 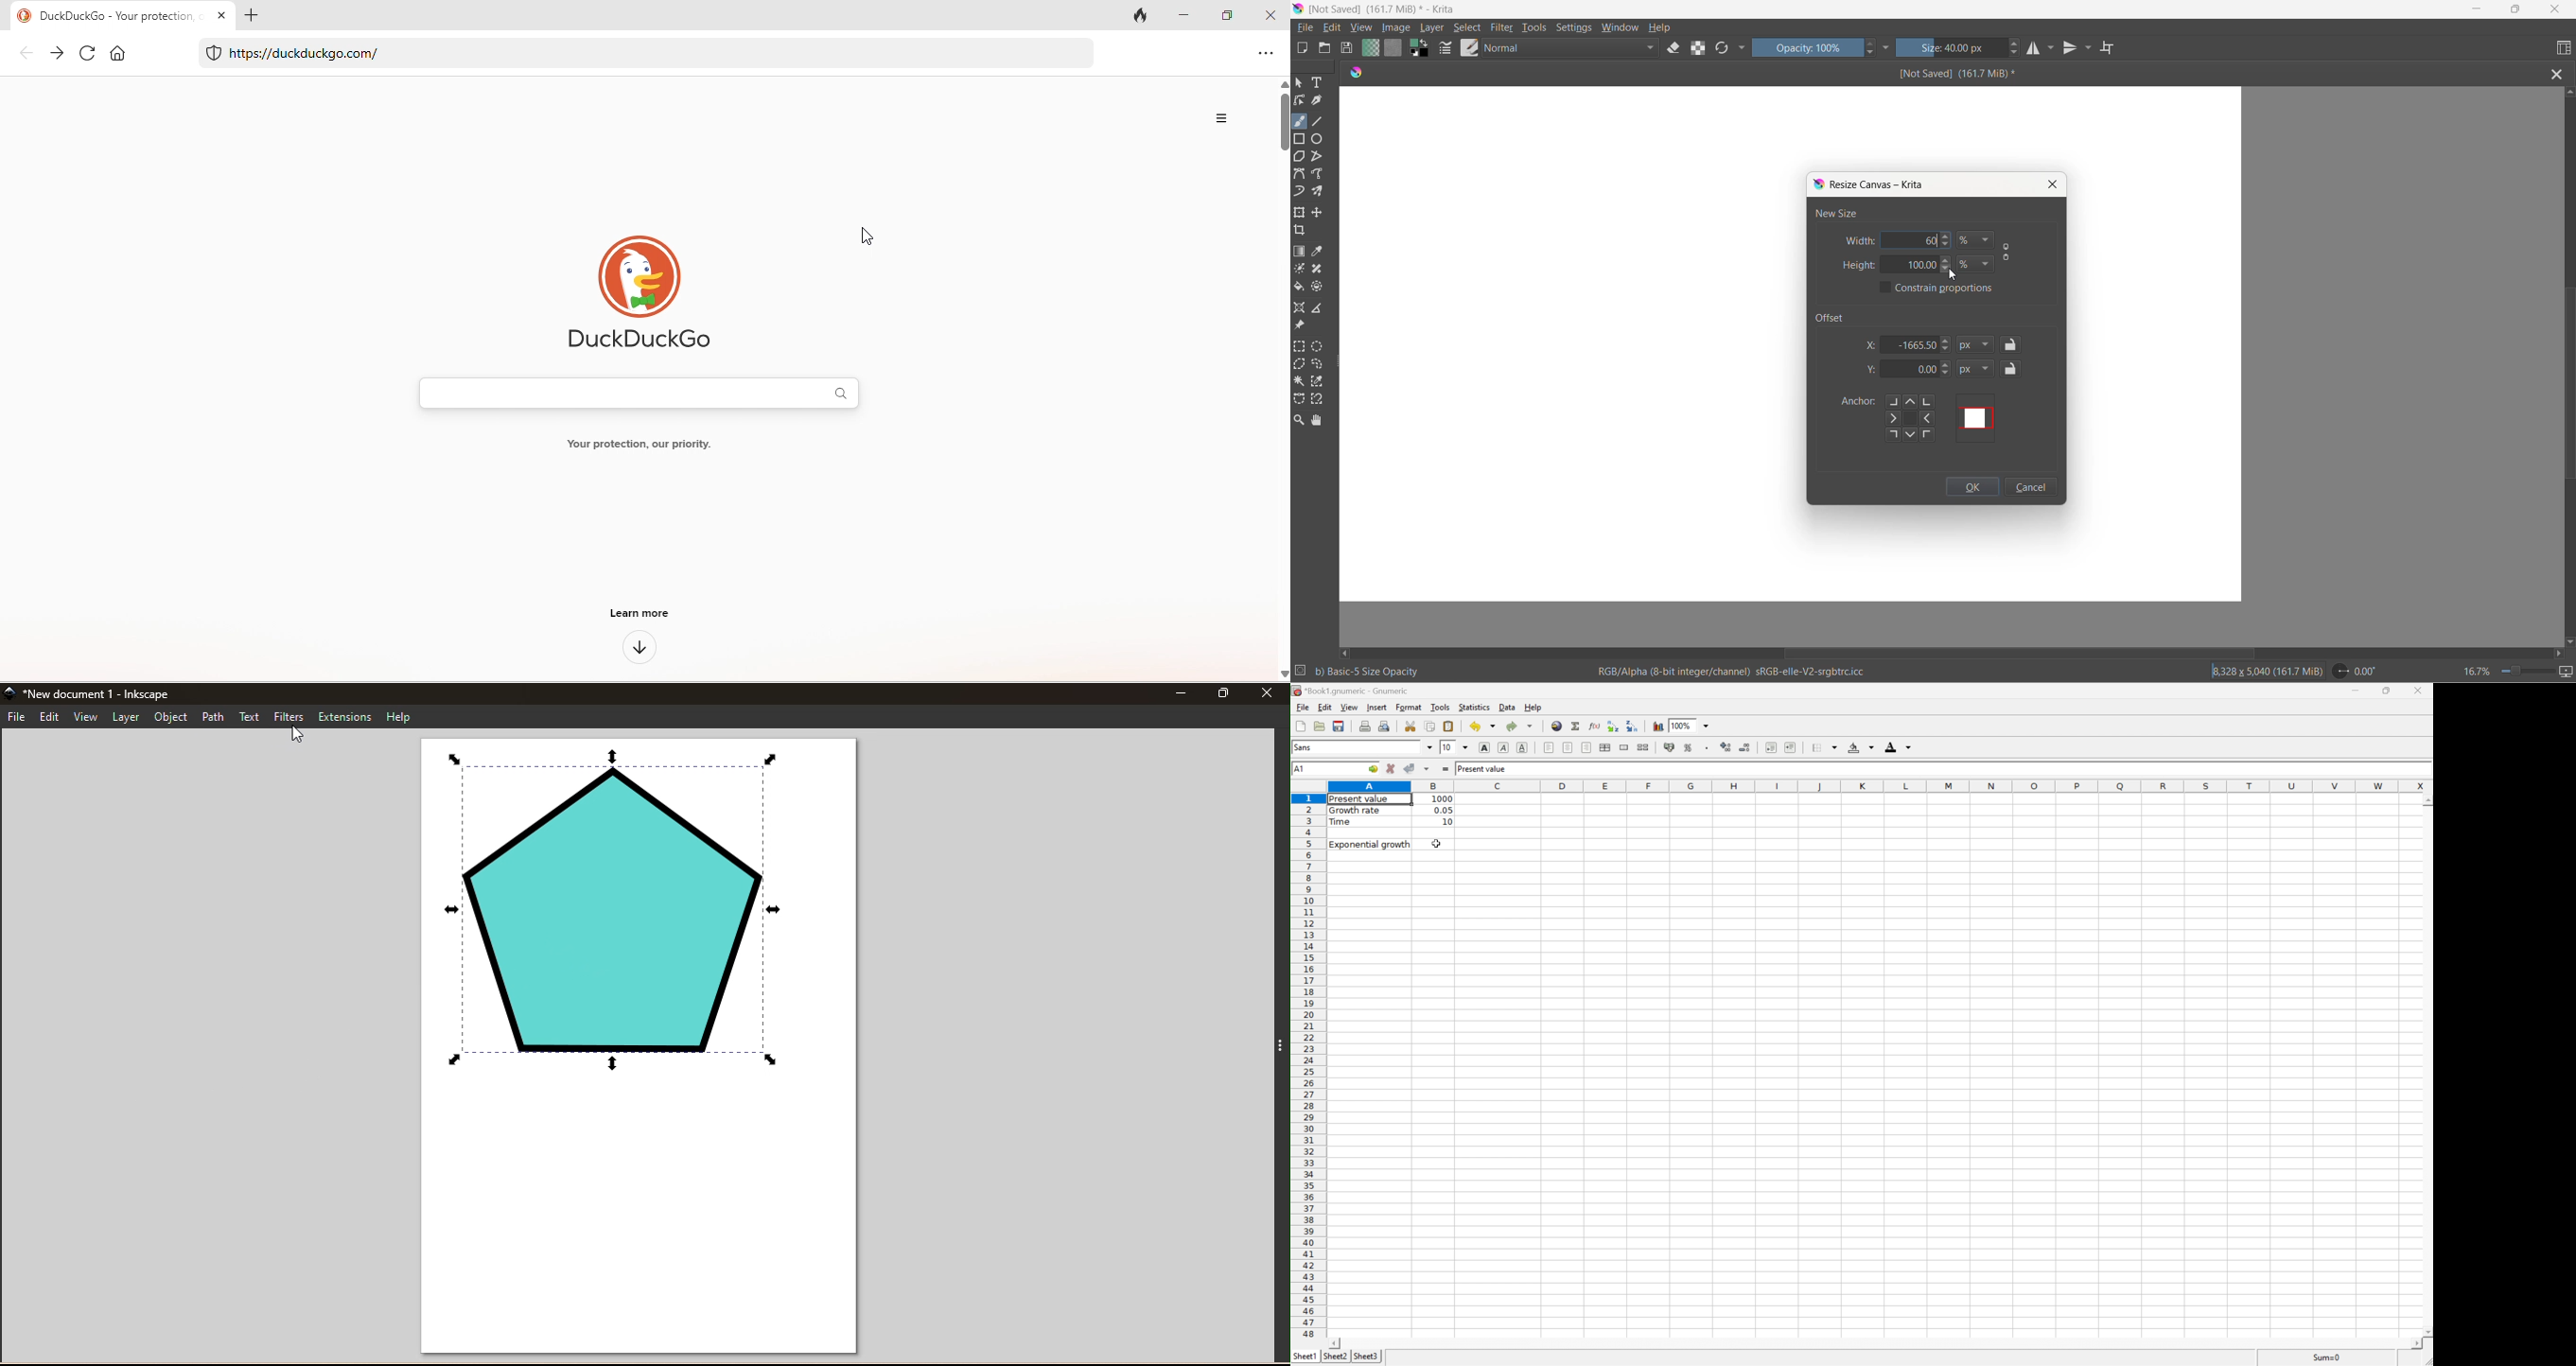 I want to click on wrap around mode, so click(x=2113, y=48).